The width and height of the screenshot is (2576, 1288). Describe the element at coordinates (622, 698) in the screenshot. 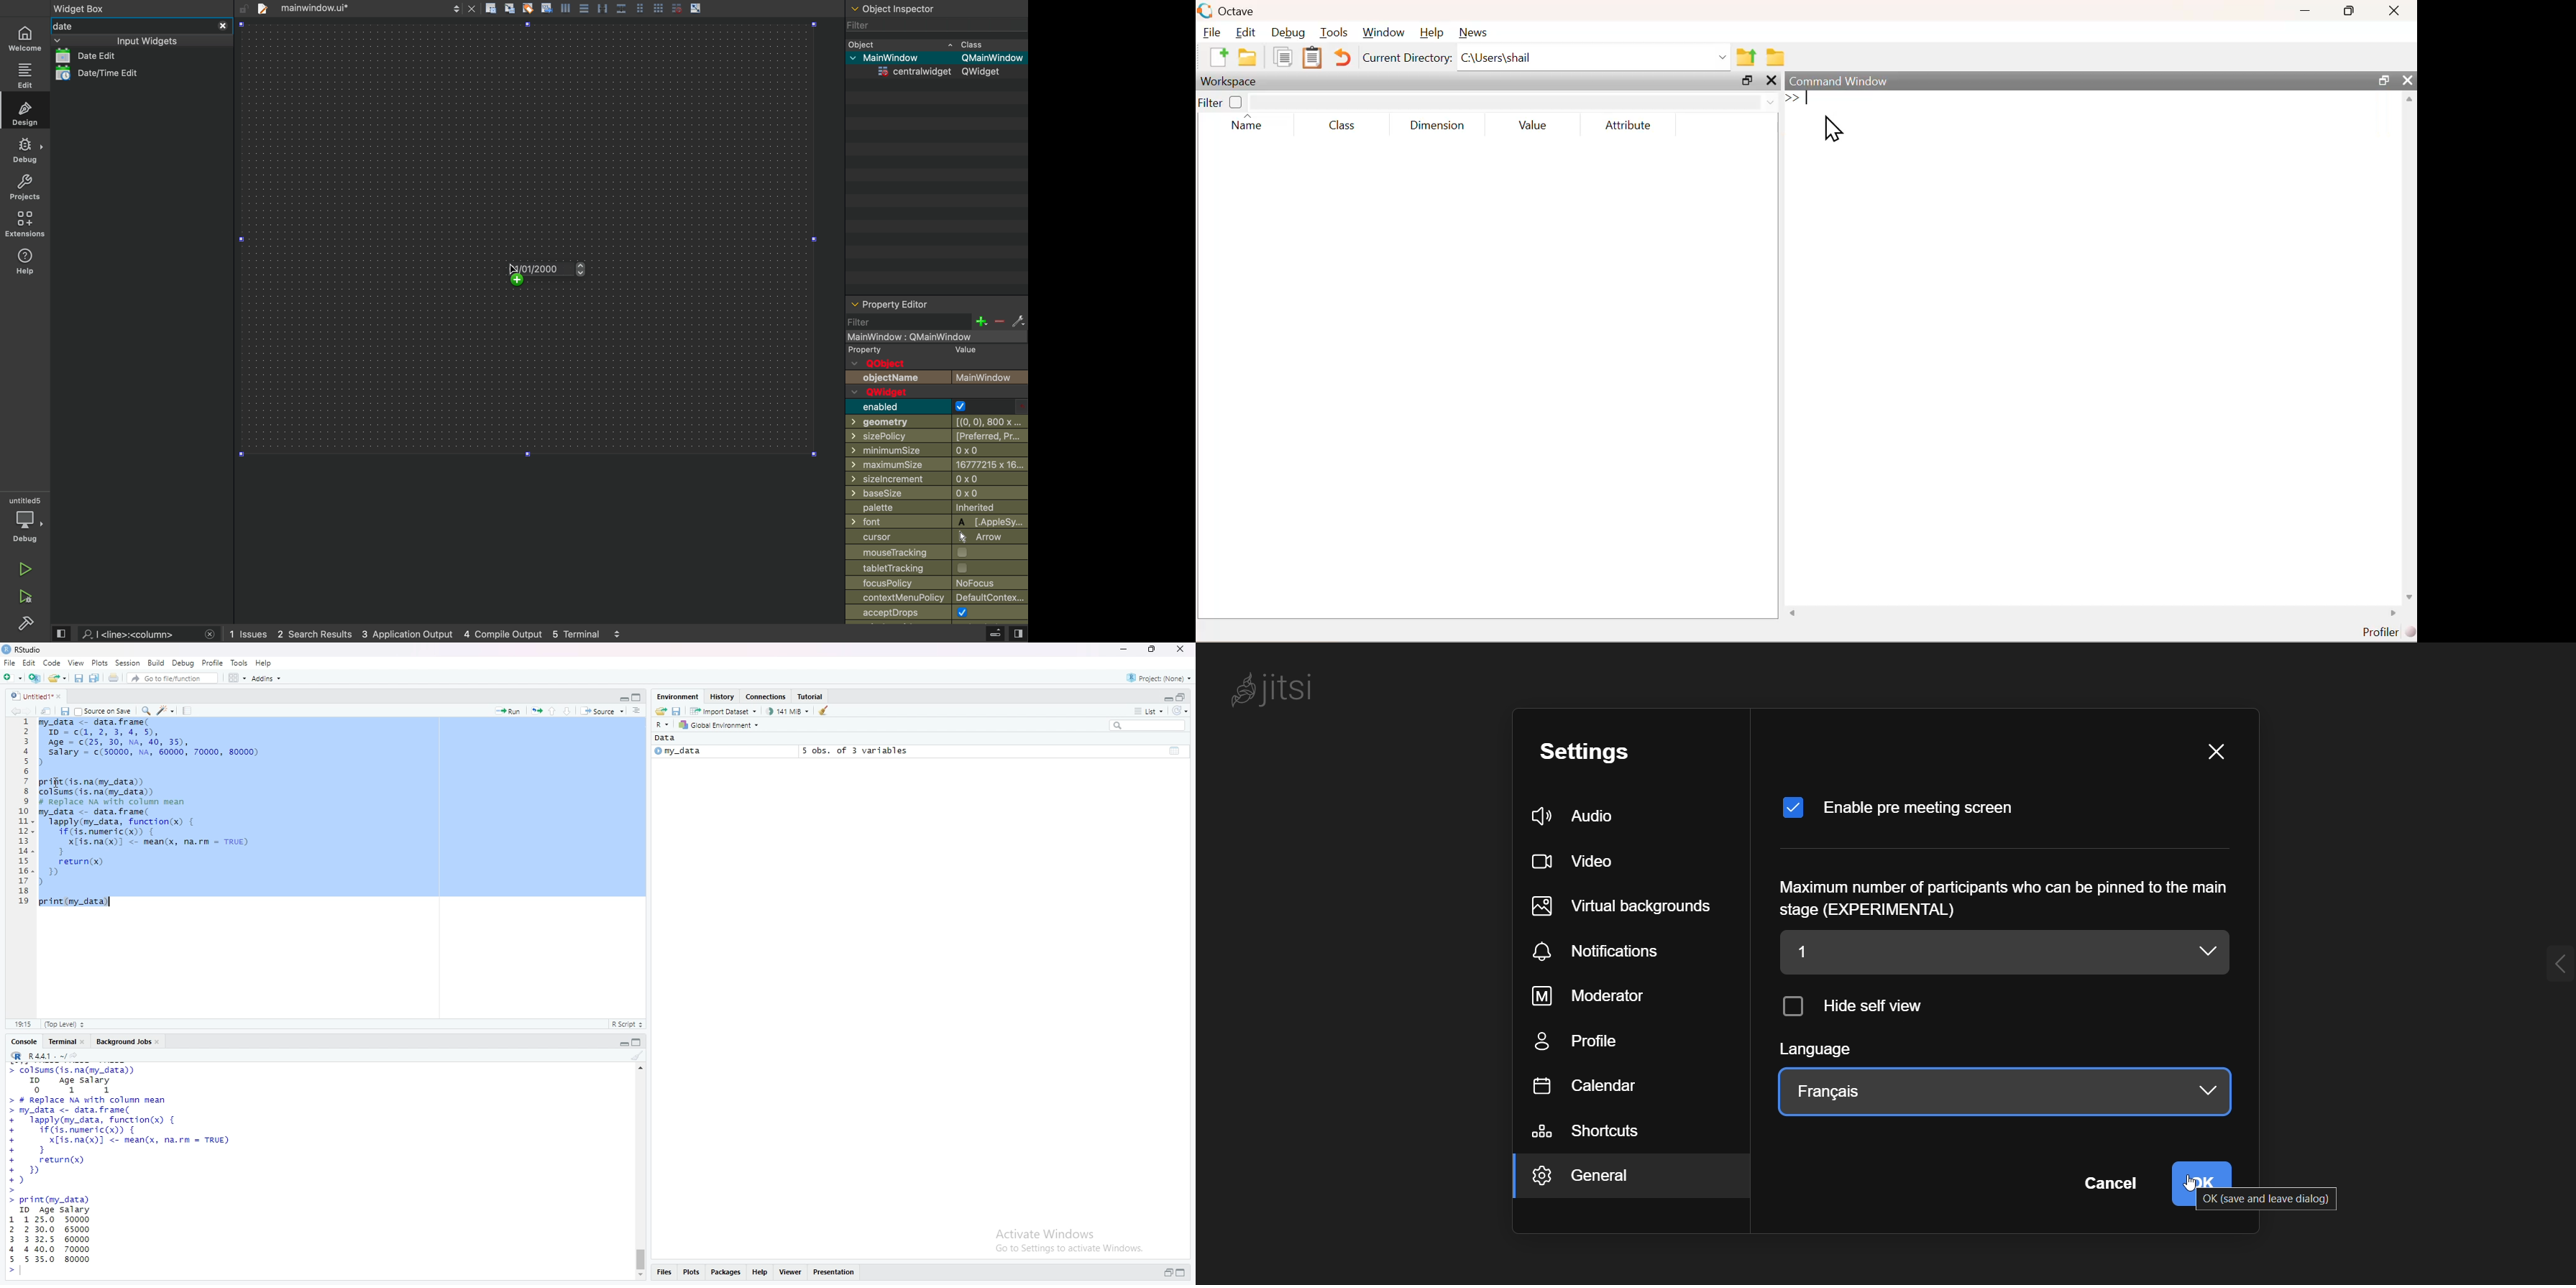

I see `expand` at that location.